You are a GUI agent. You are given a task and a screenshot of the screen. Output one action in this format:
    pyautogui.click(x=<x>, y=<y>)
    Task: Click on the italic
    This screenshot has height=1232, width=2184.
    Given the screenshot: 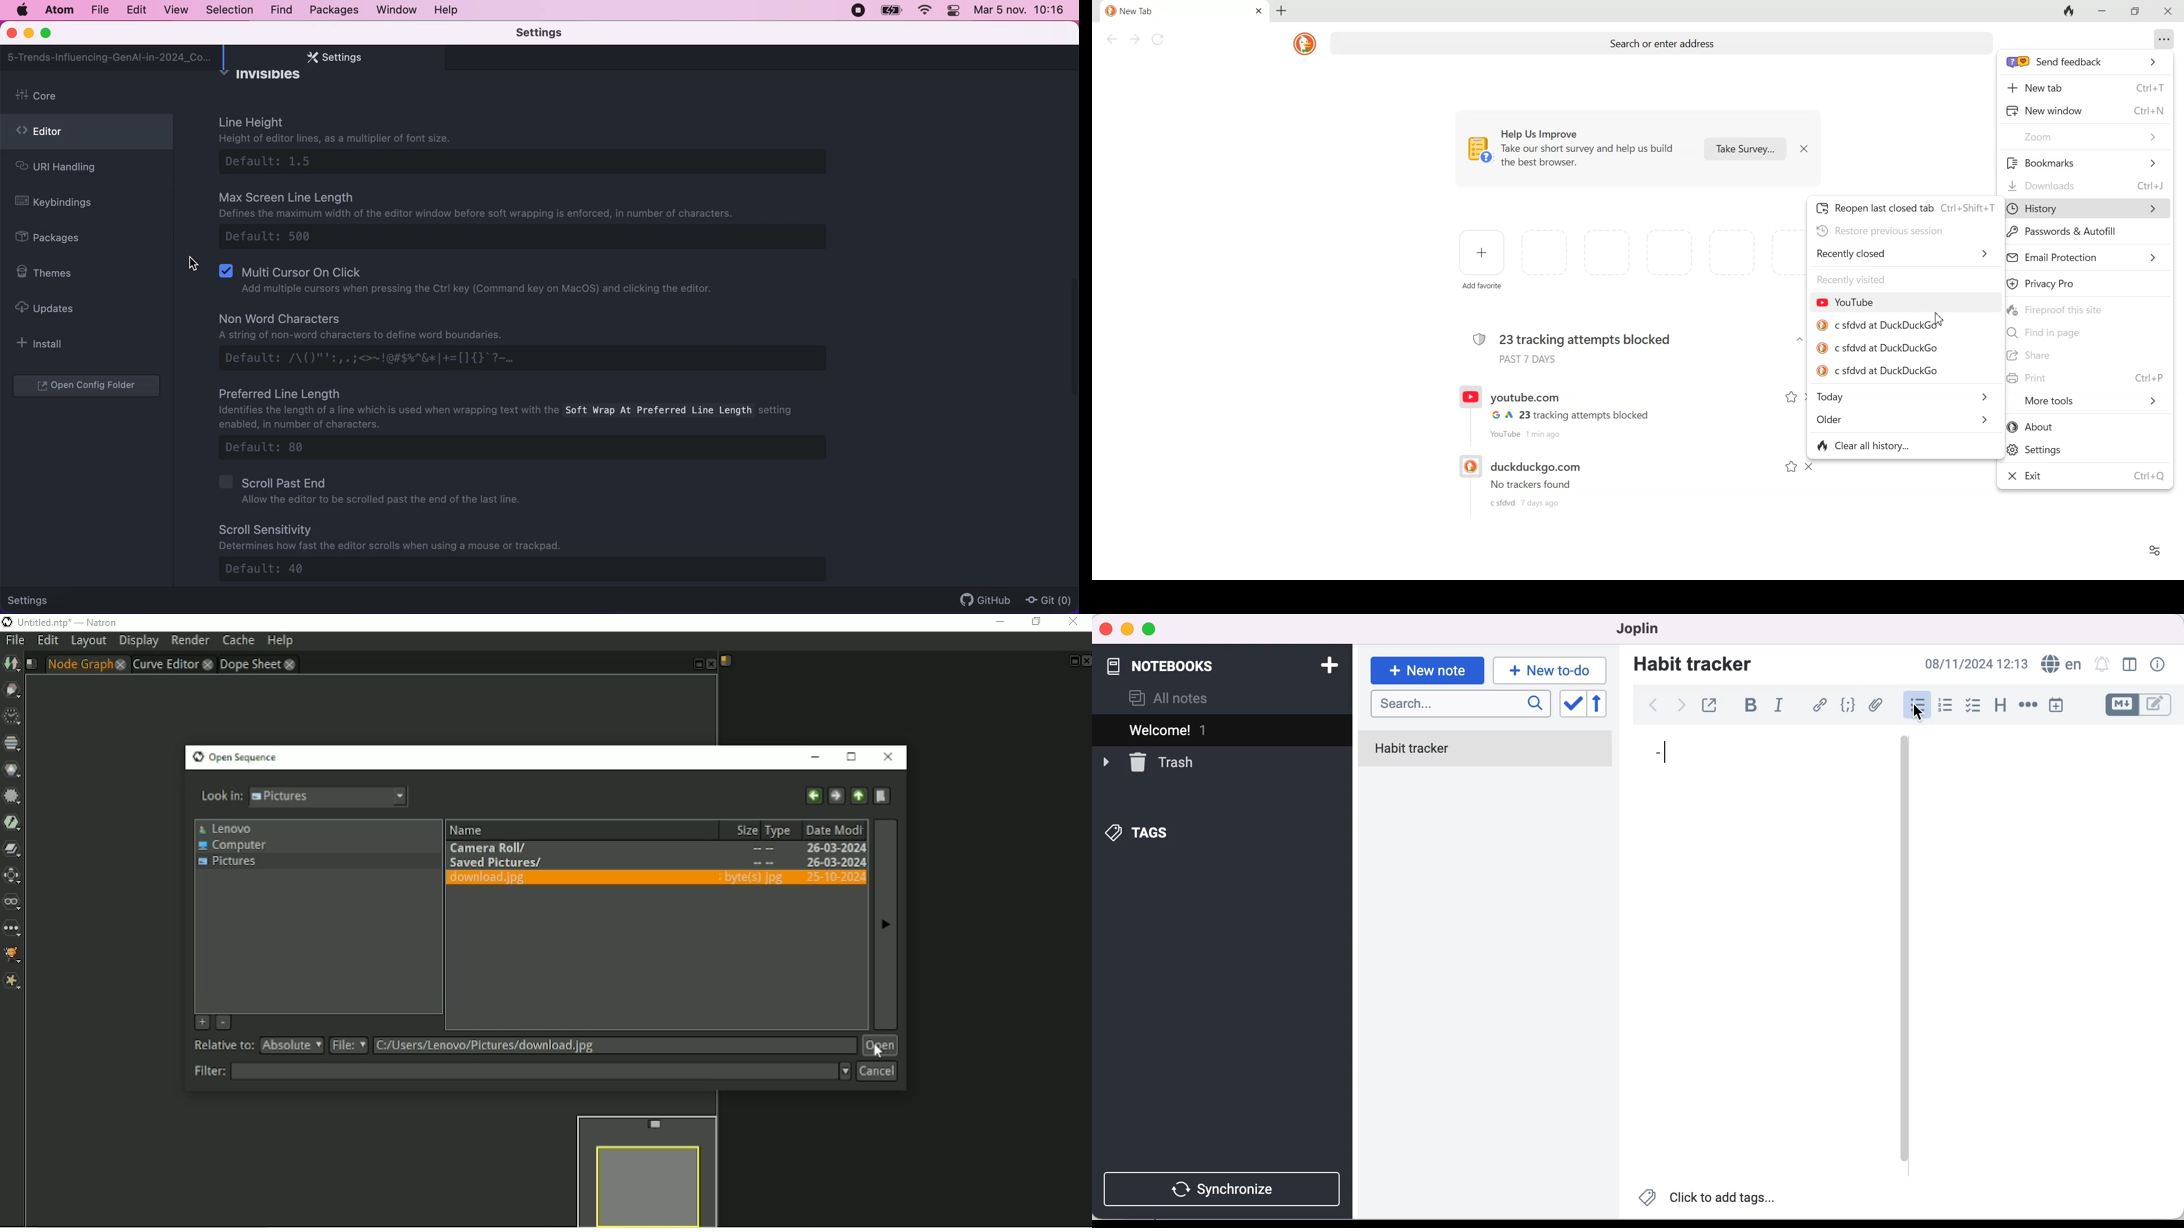 What is the action you would take?
    pyautogui.click(x=1782, y=707)
    